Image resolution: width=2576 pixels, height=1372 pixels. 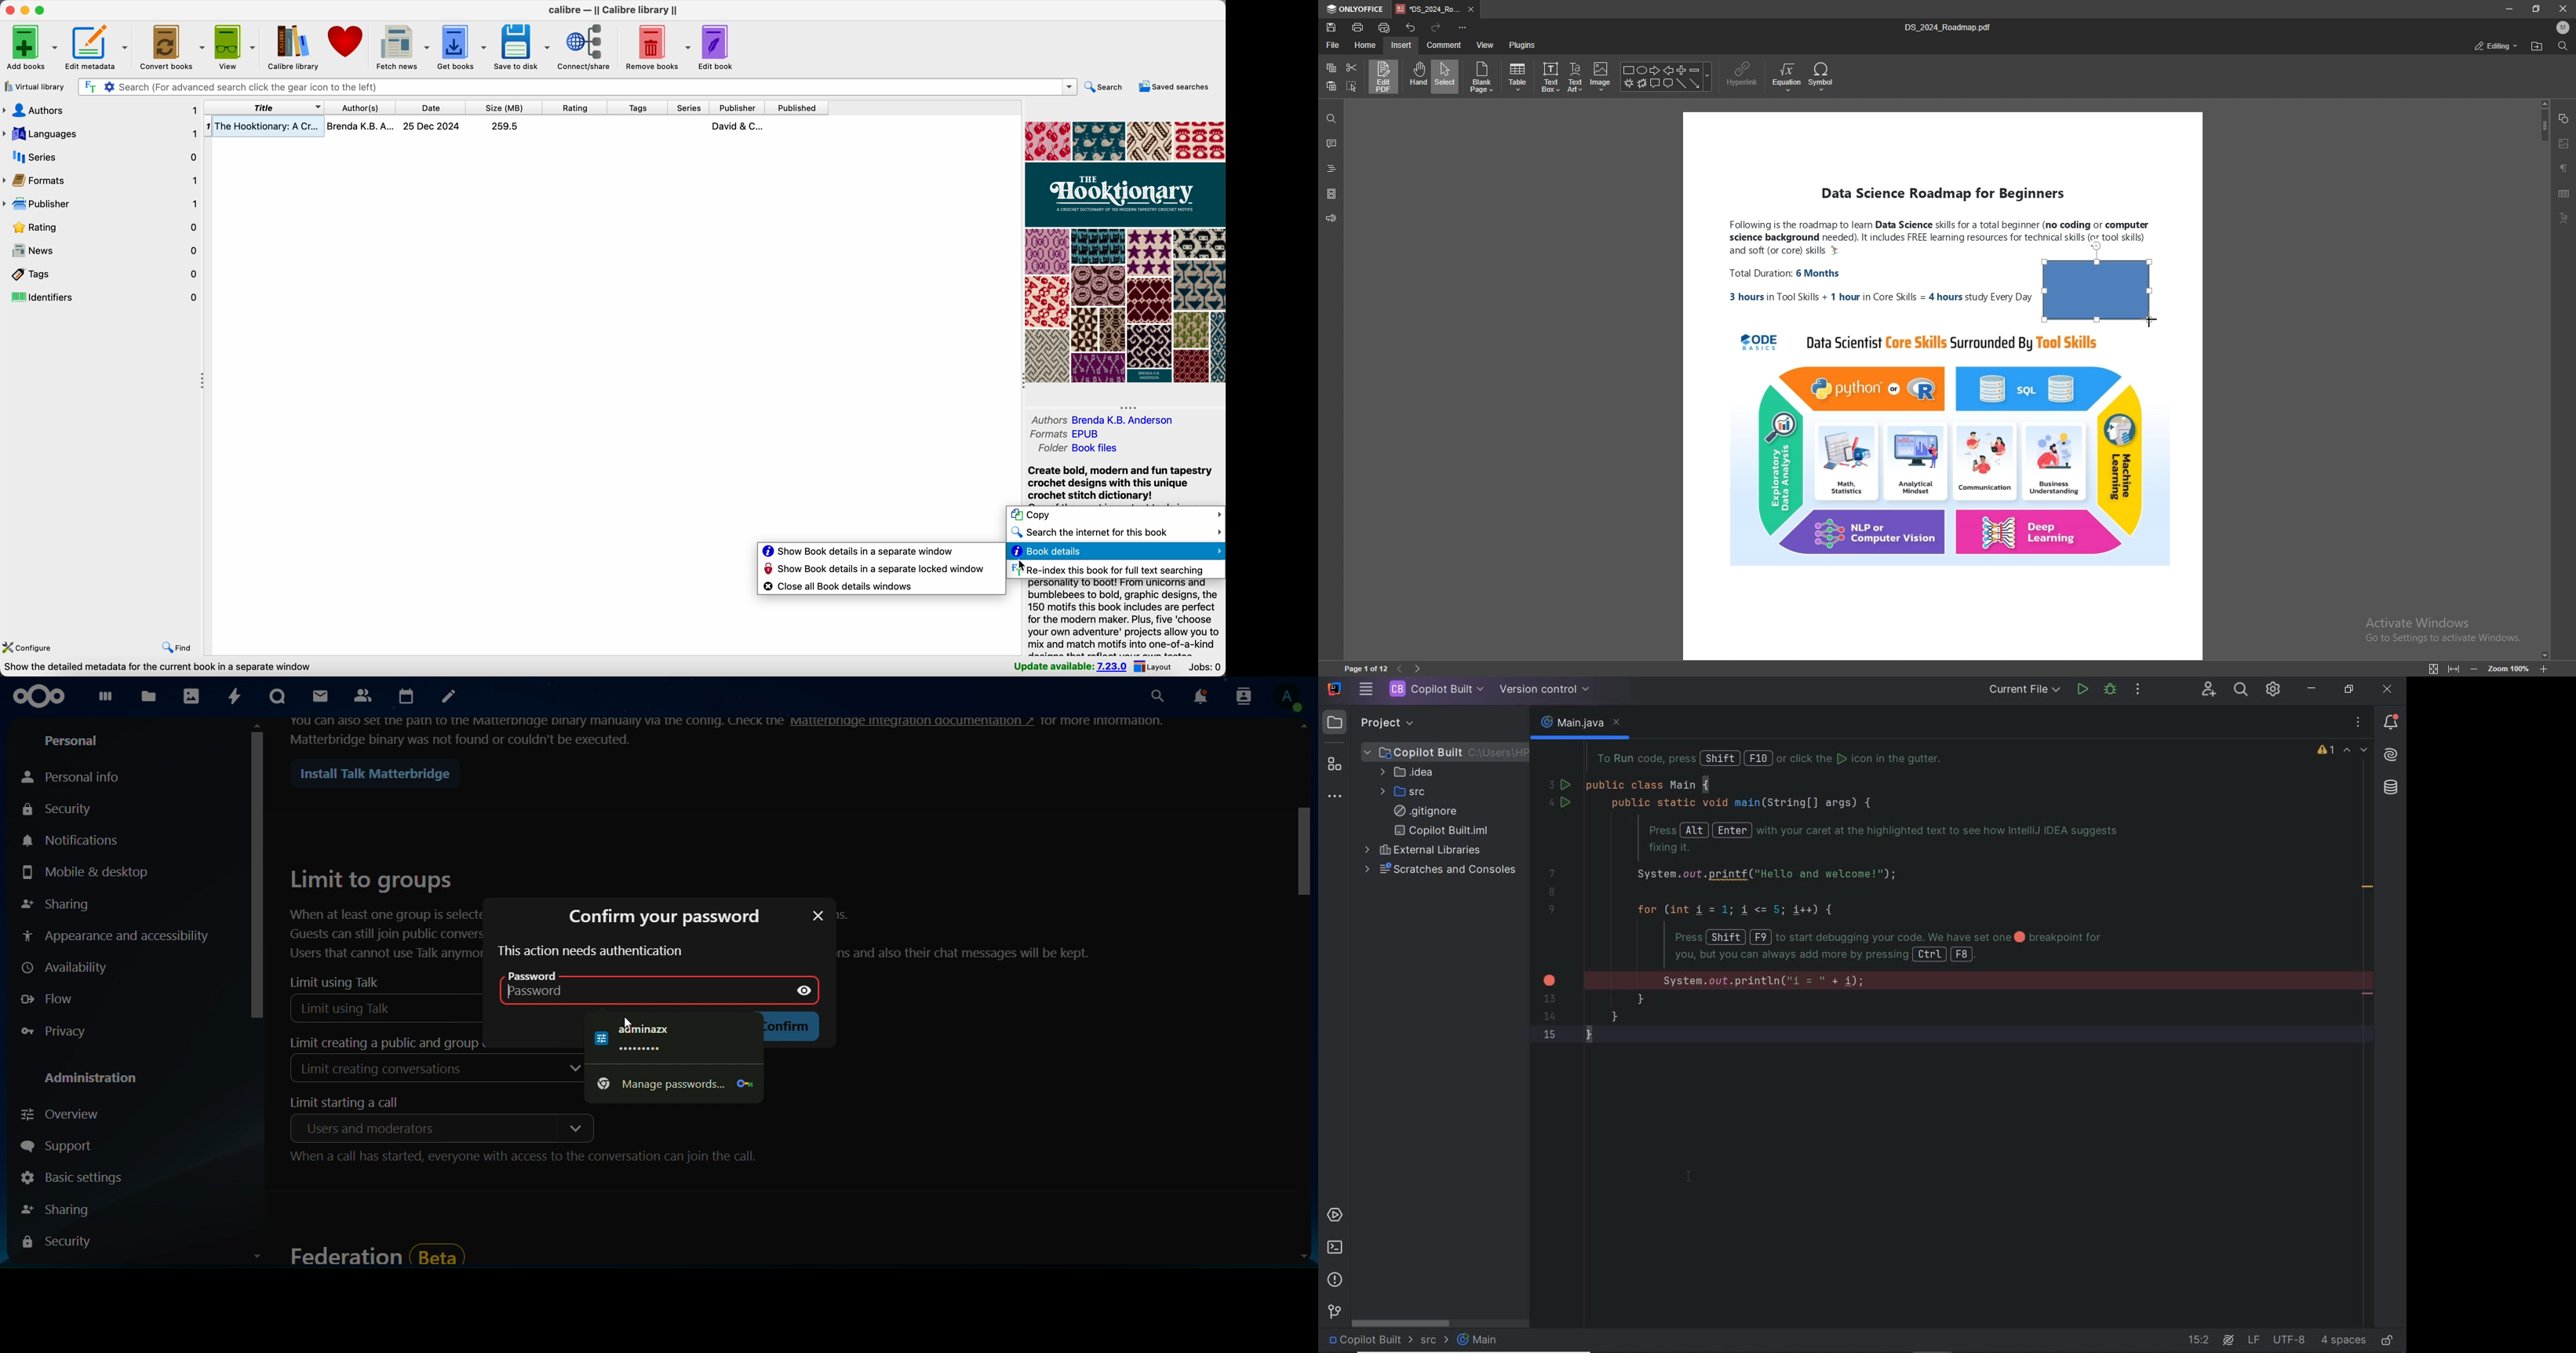 What do you see at coordinates (1239, 696) in the screenshot?
I see `search contacts` at bounding box center [1239, 696].